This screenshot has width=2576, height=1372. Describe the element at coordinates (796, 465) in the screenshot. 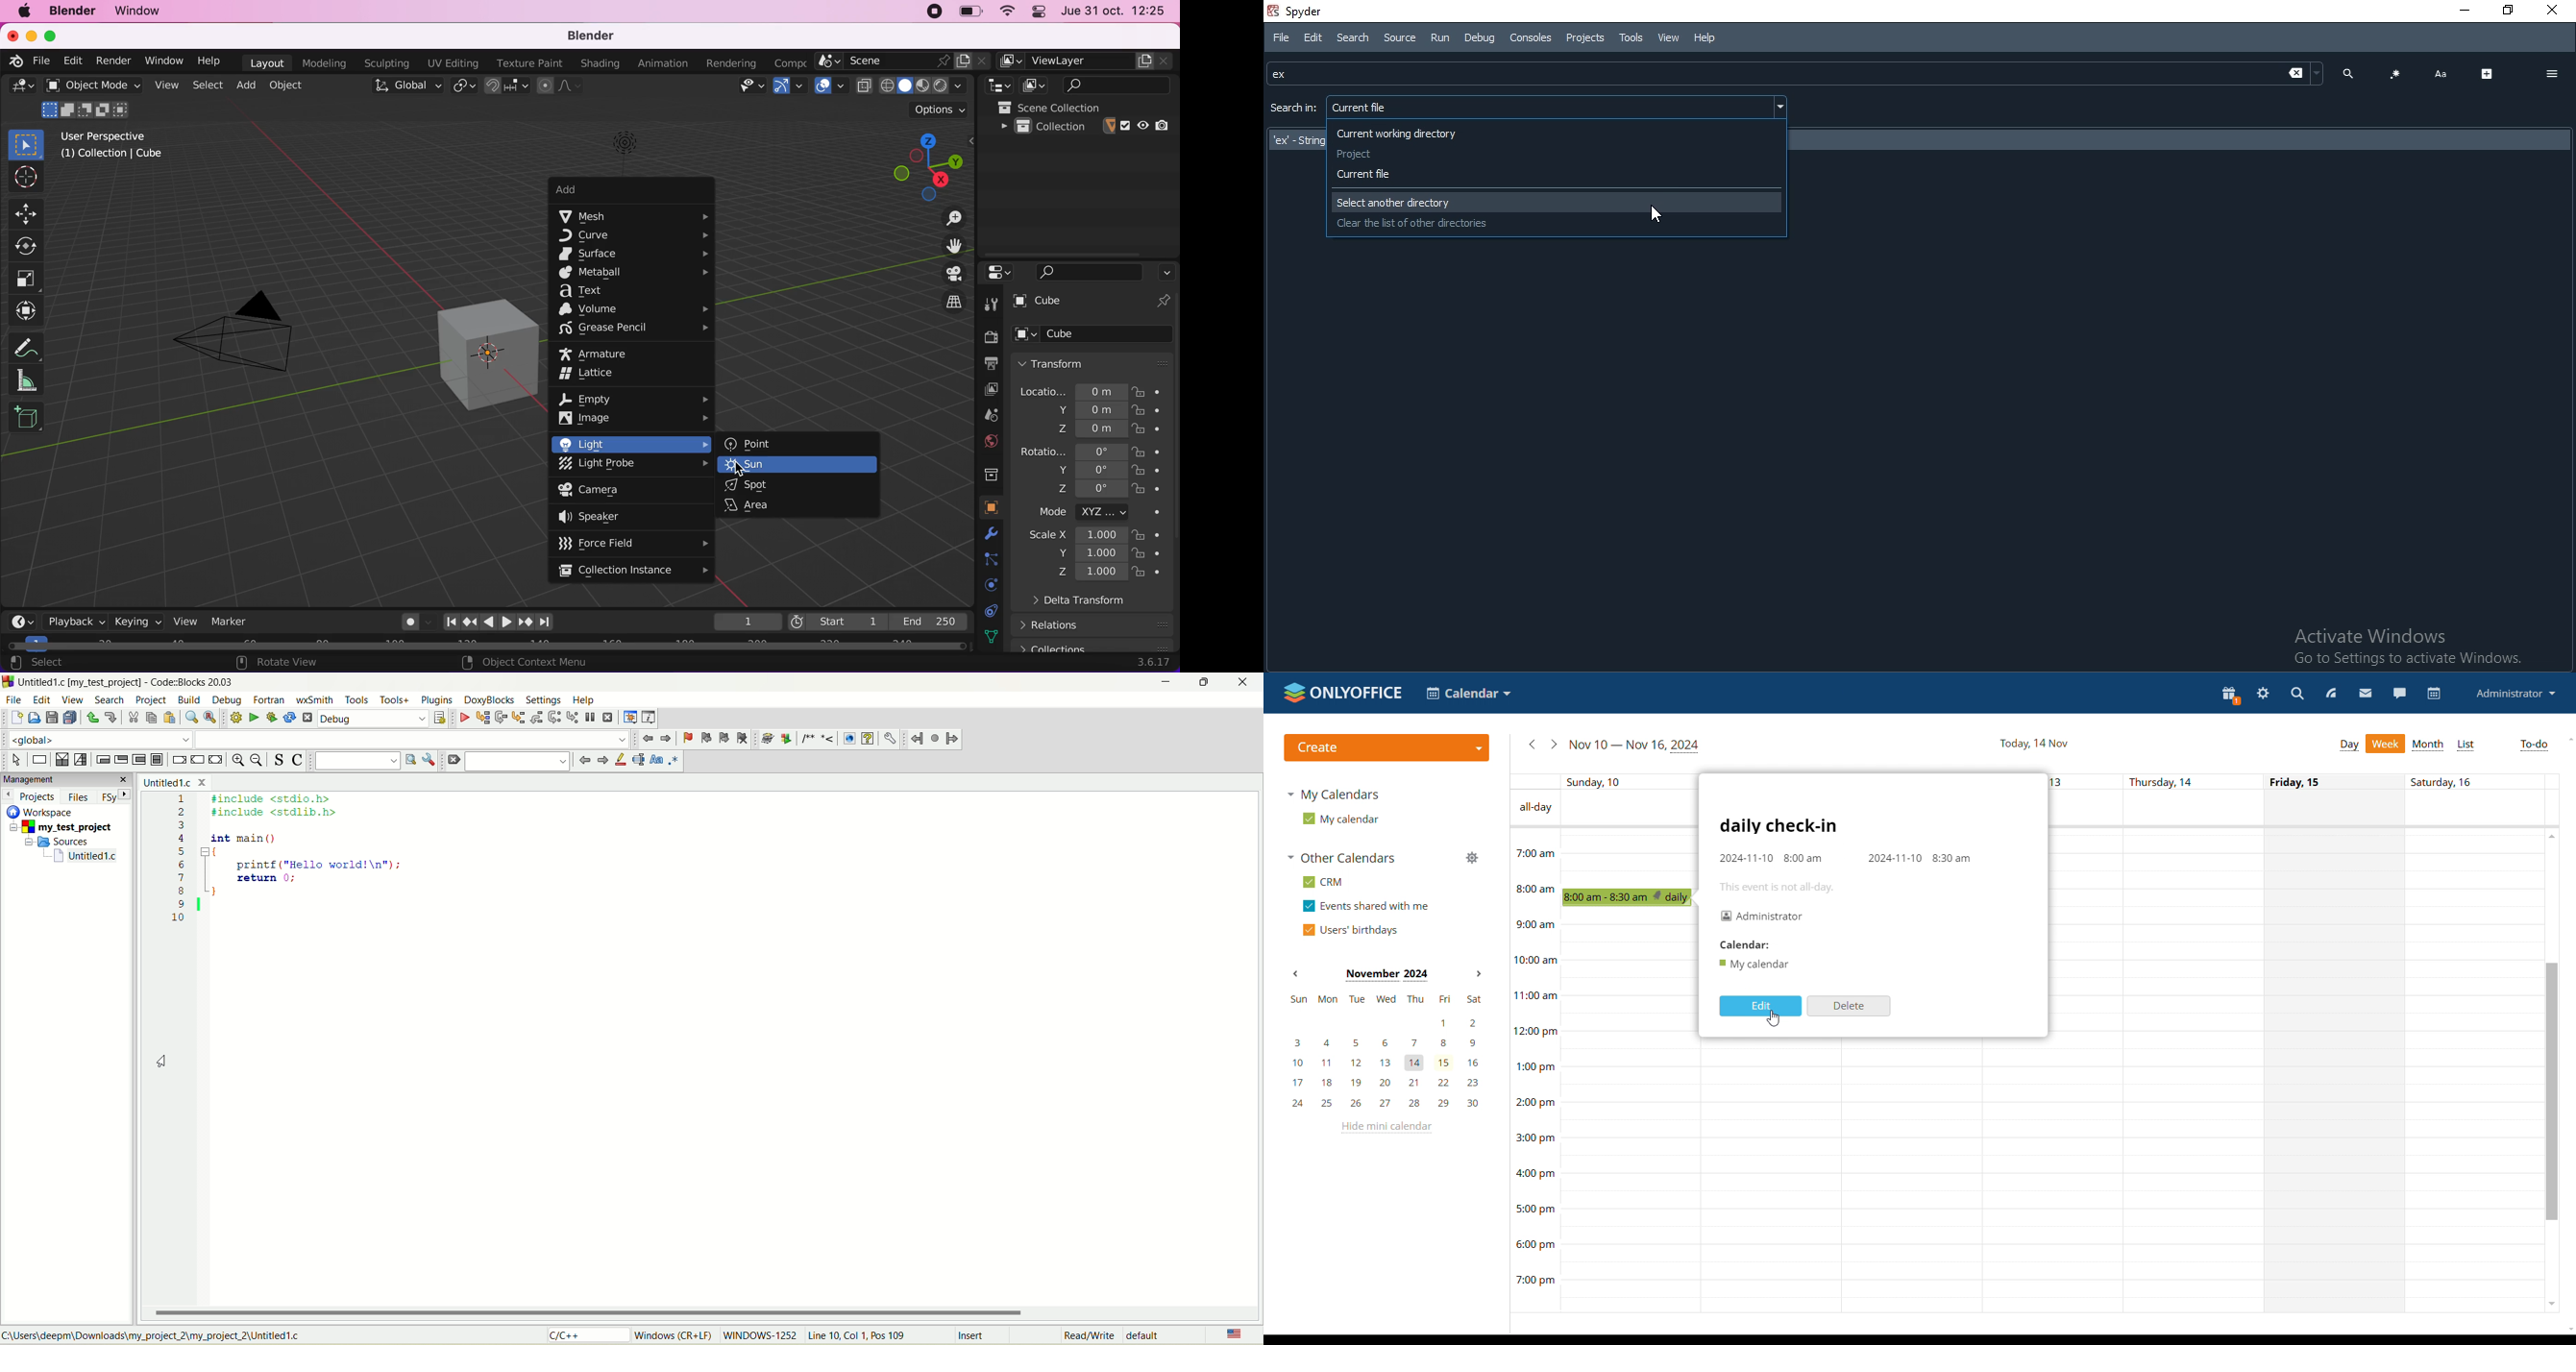

I see `sun` at that location.